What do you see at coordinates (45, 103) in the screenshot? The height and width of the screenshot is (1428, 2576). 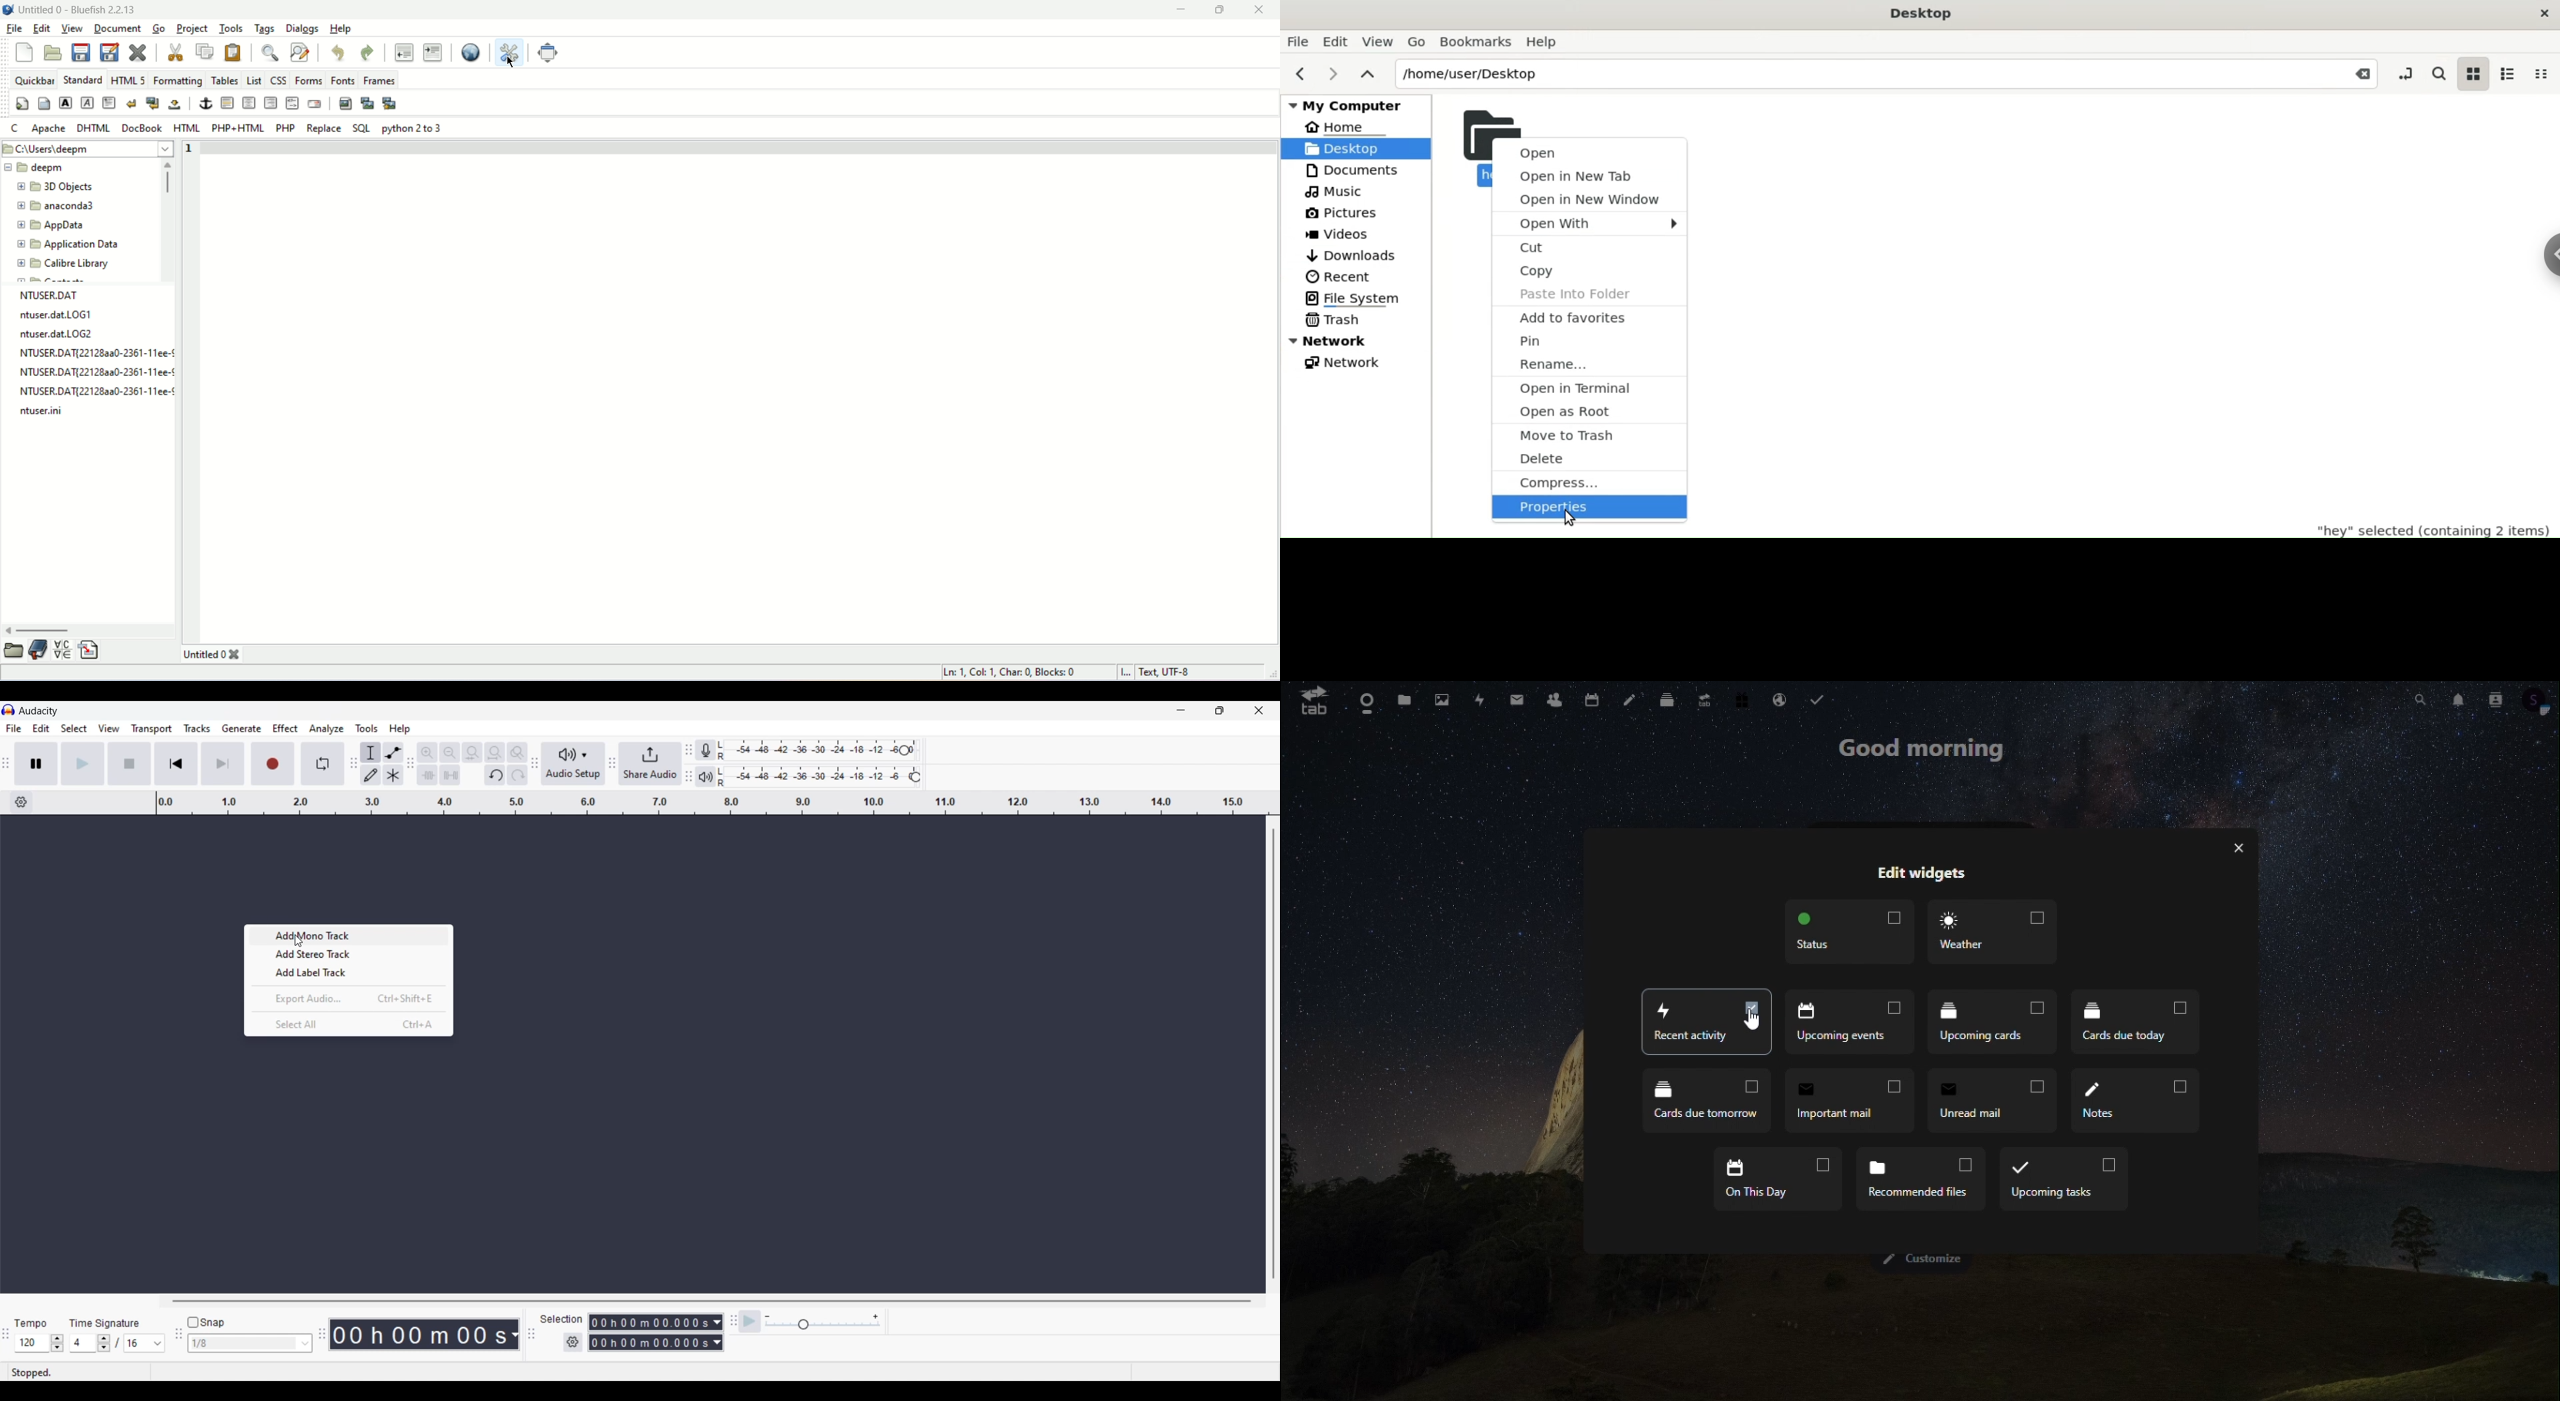 I see `body` at bounding box center [45, 103].